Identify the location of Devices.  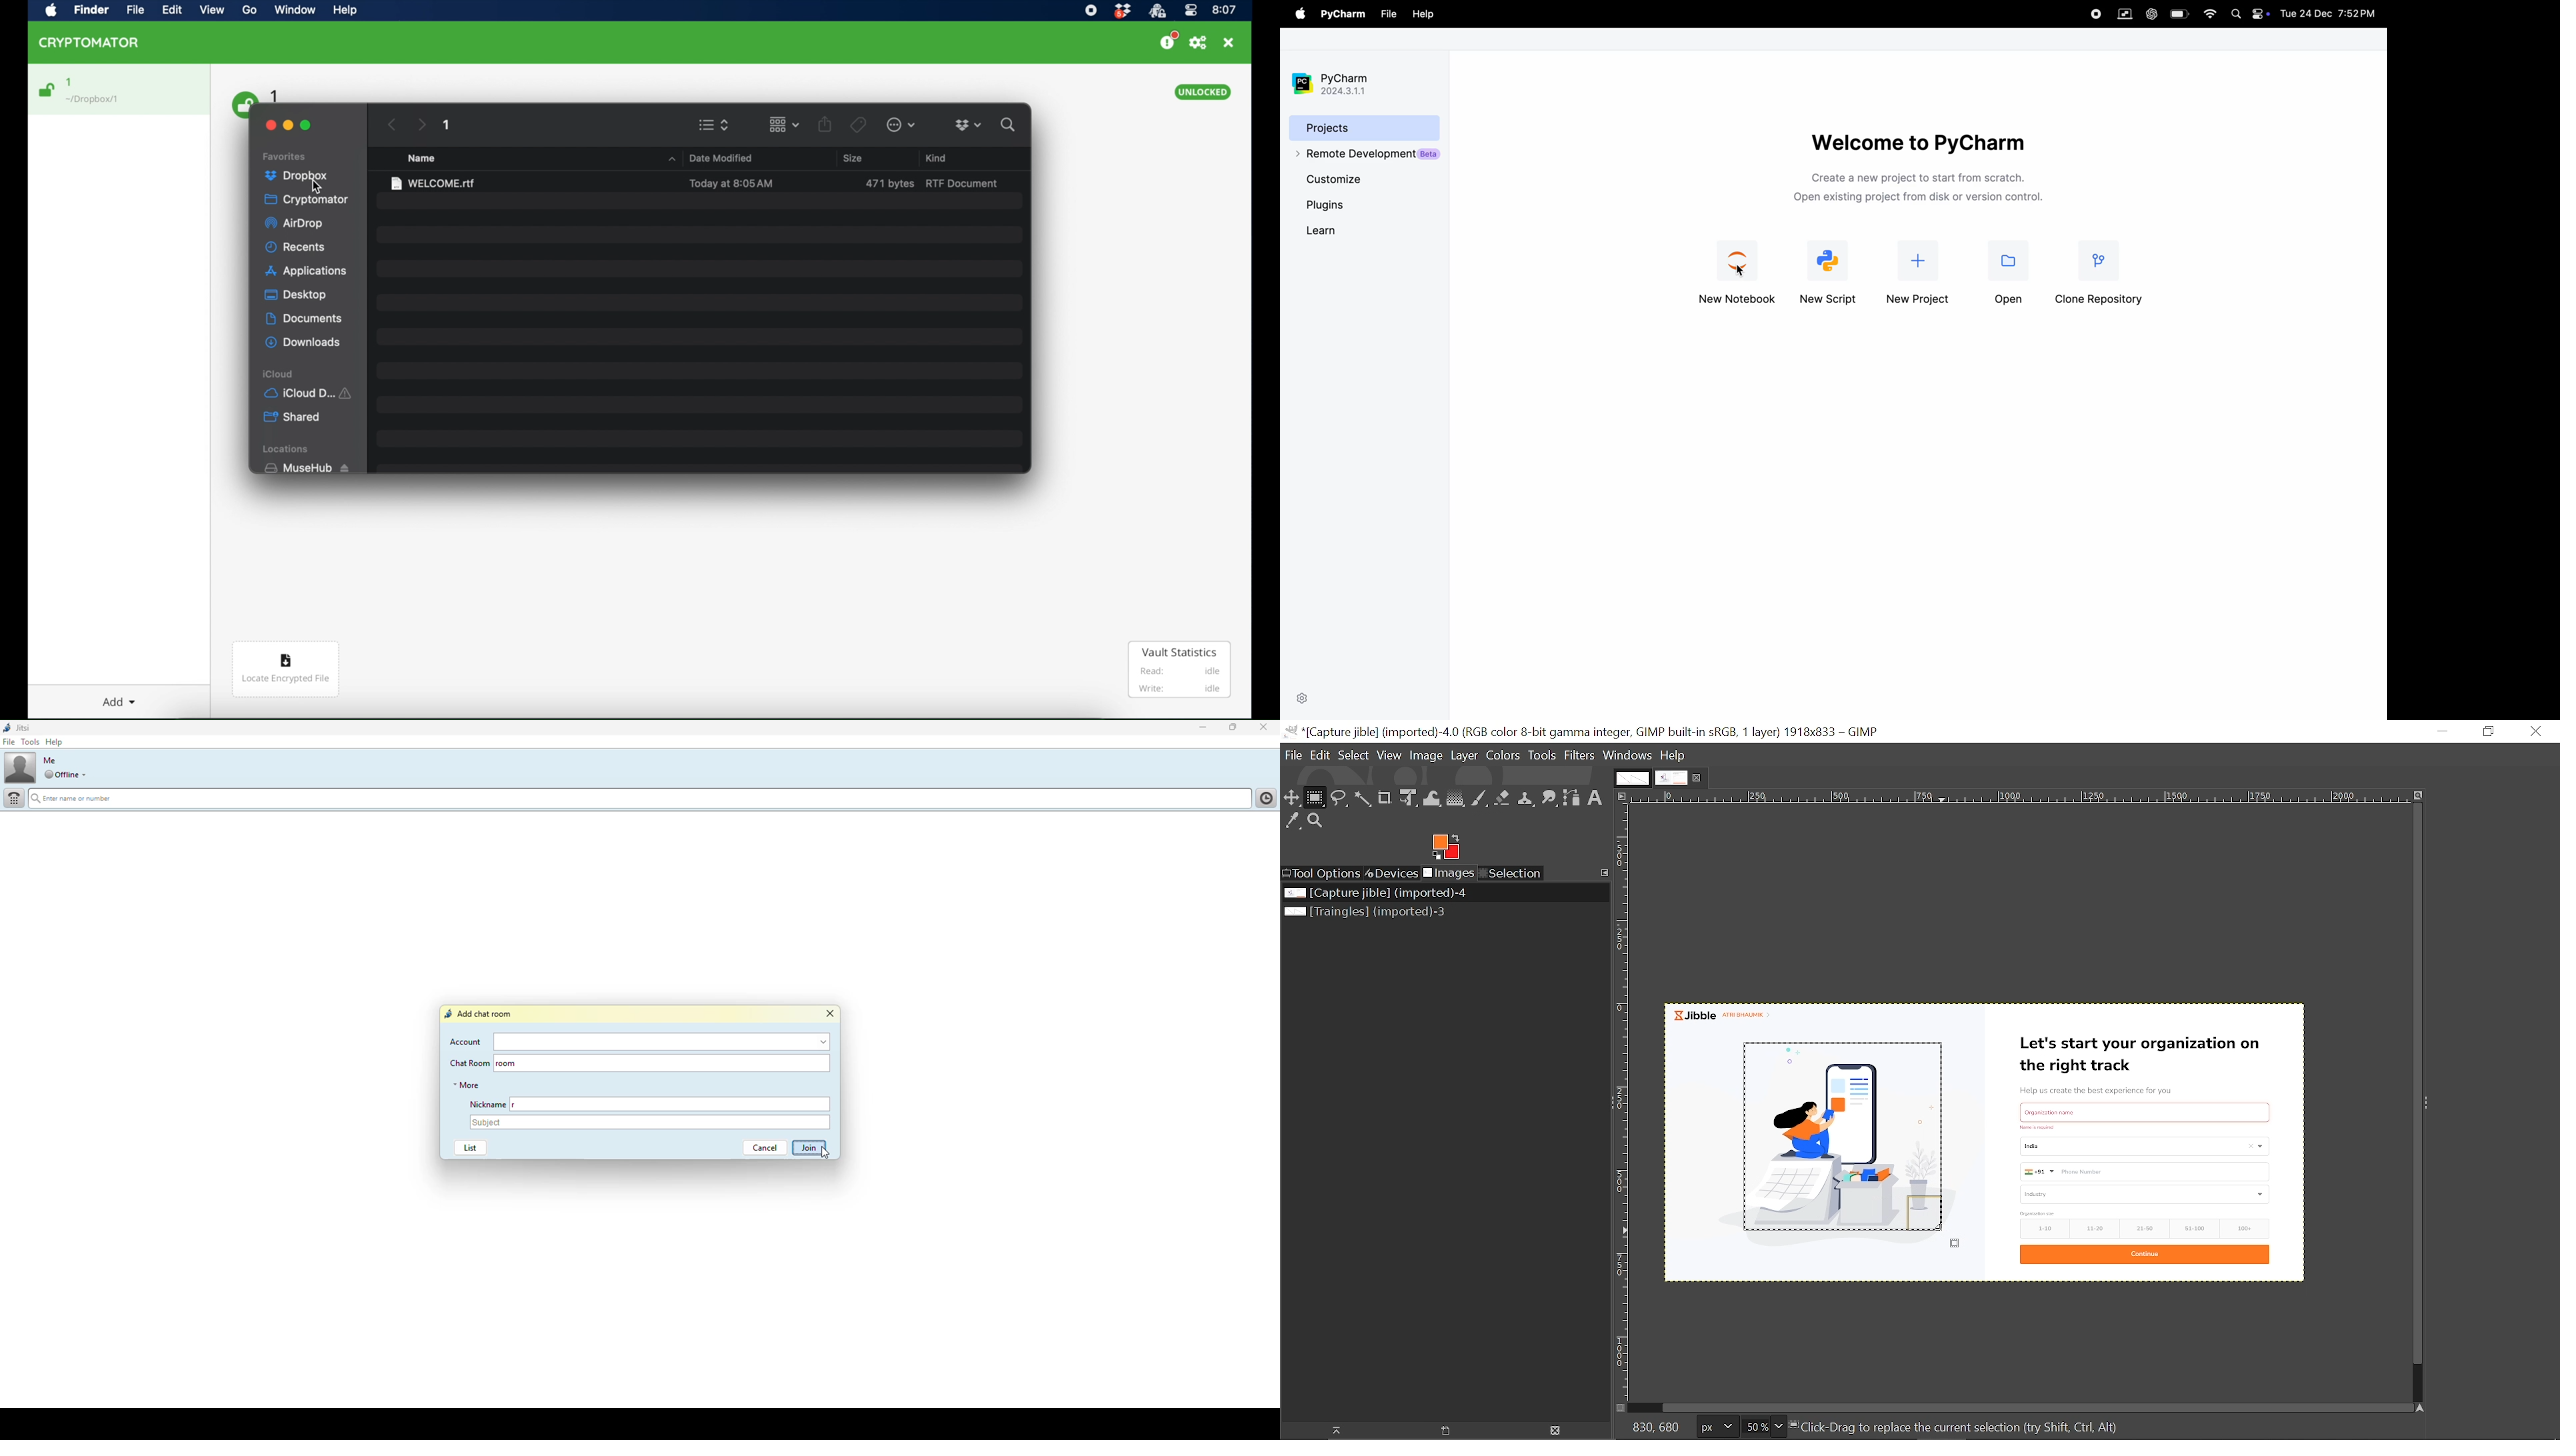
(1395, 872).